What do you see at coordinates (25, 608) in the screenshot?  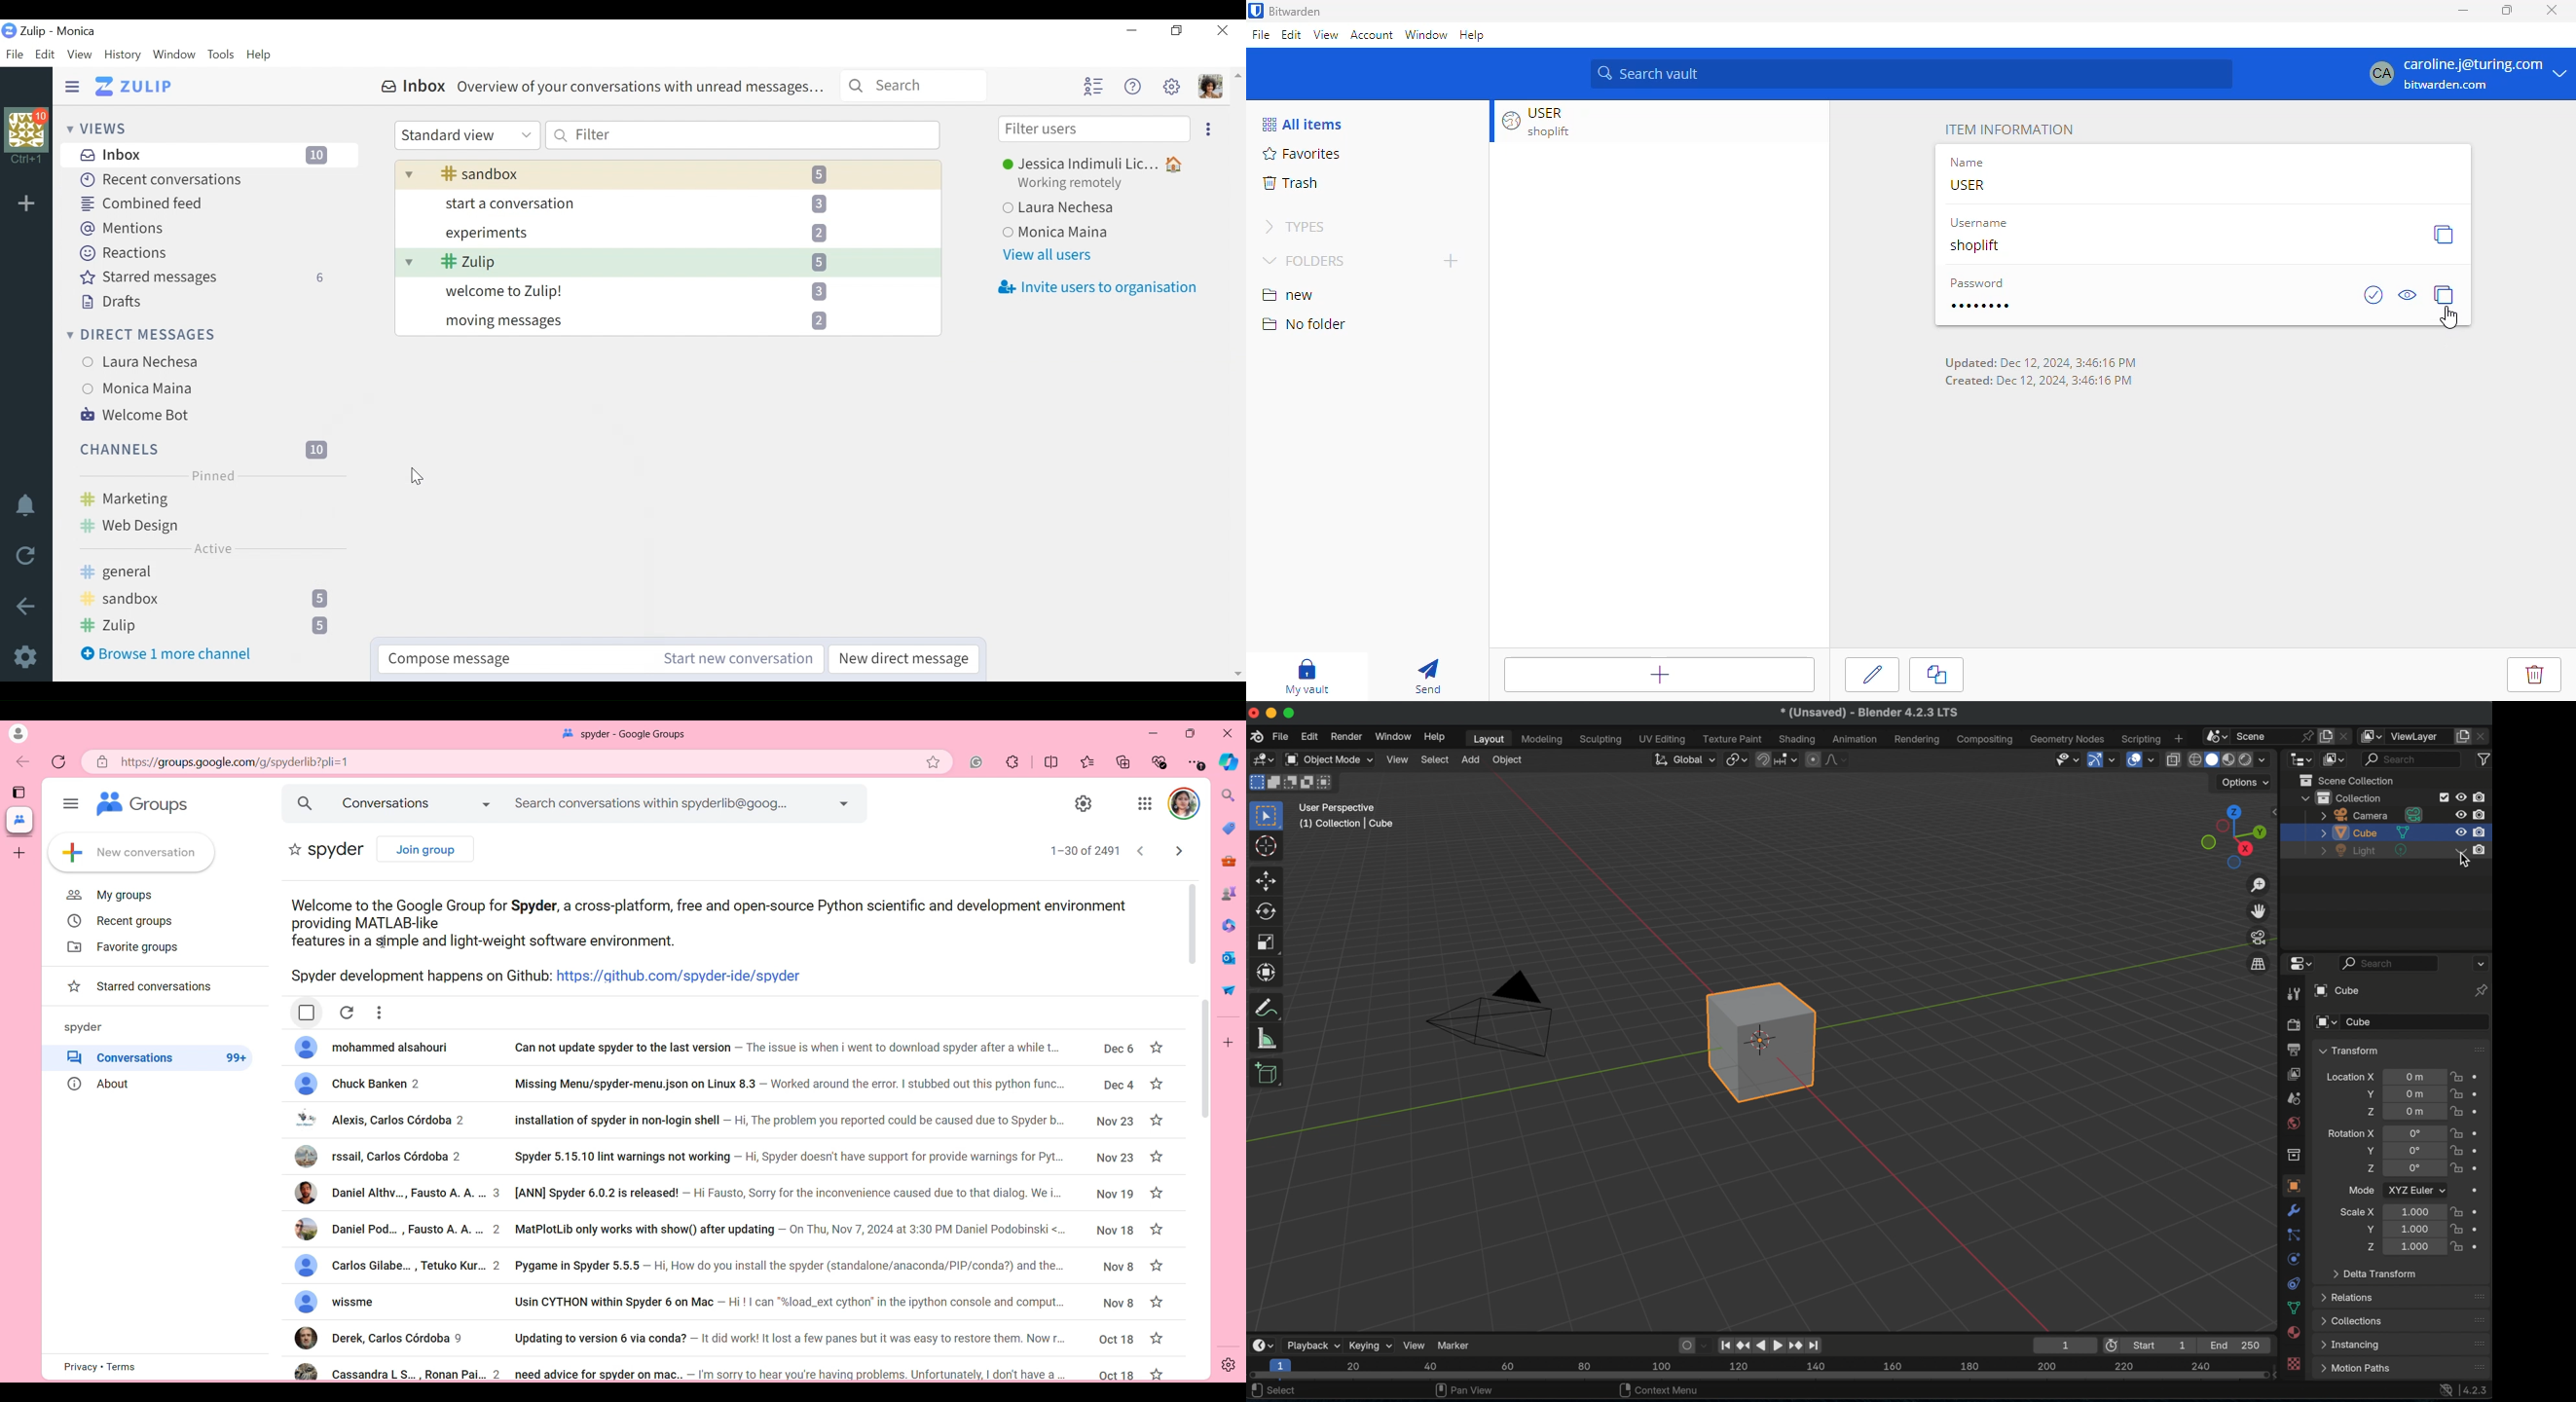 I see `Back` at bounding box center [25, 608].